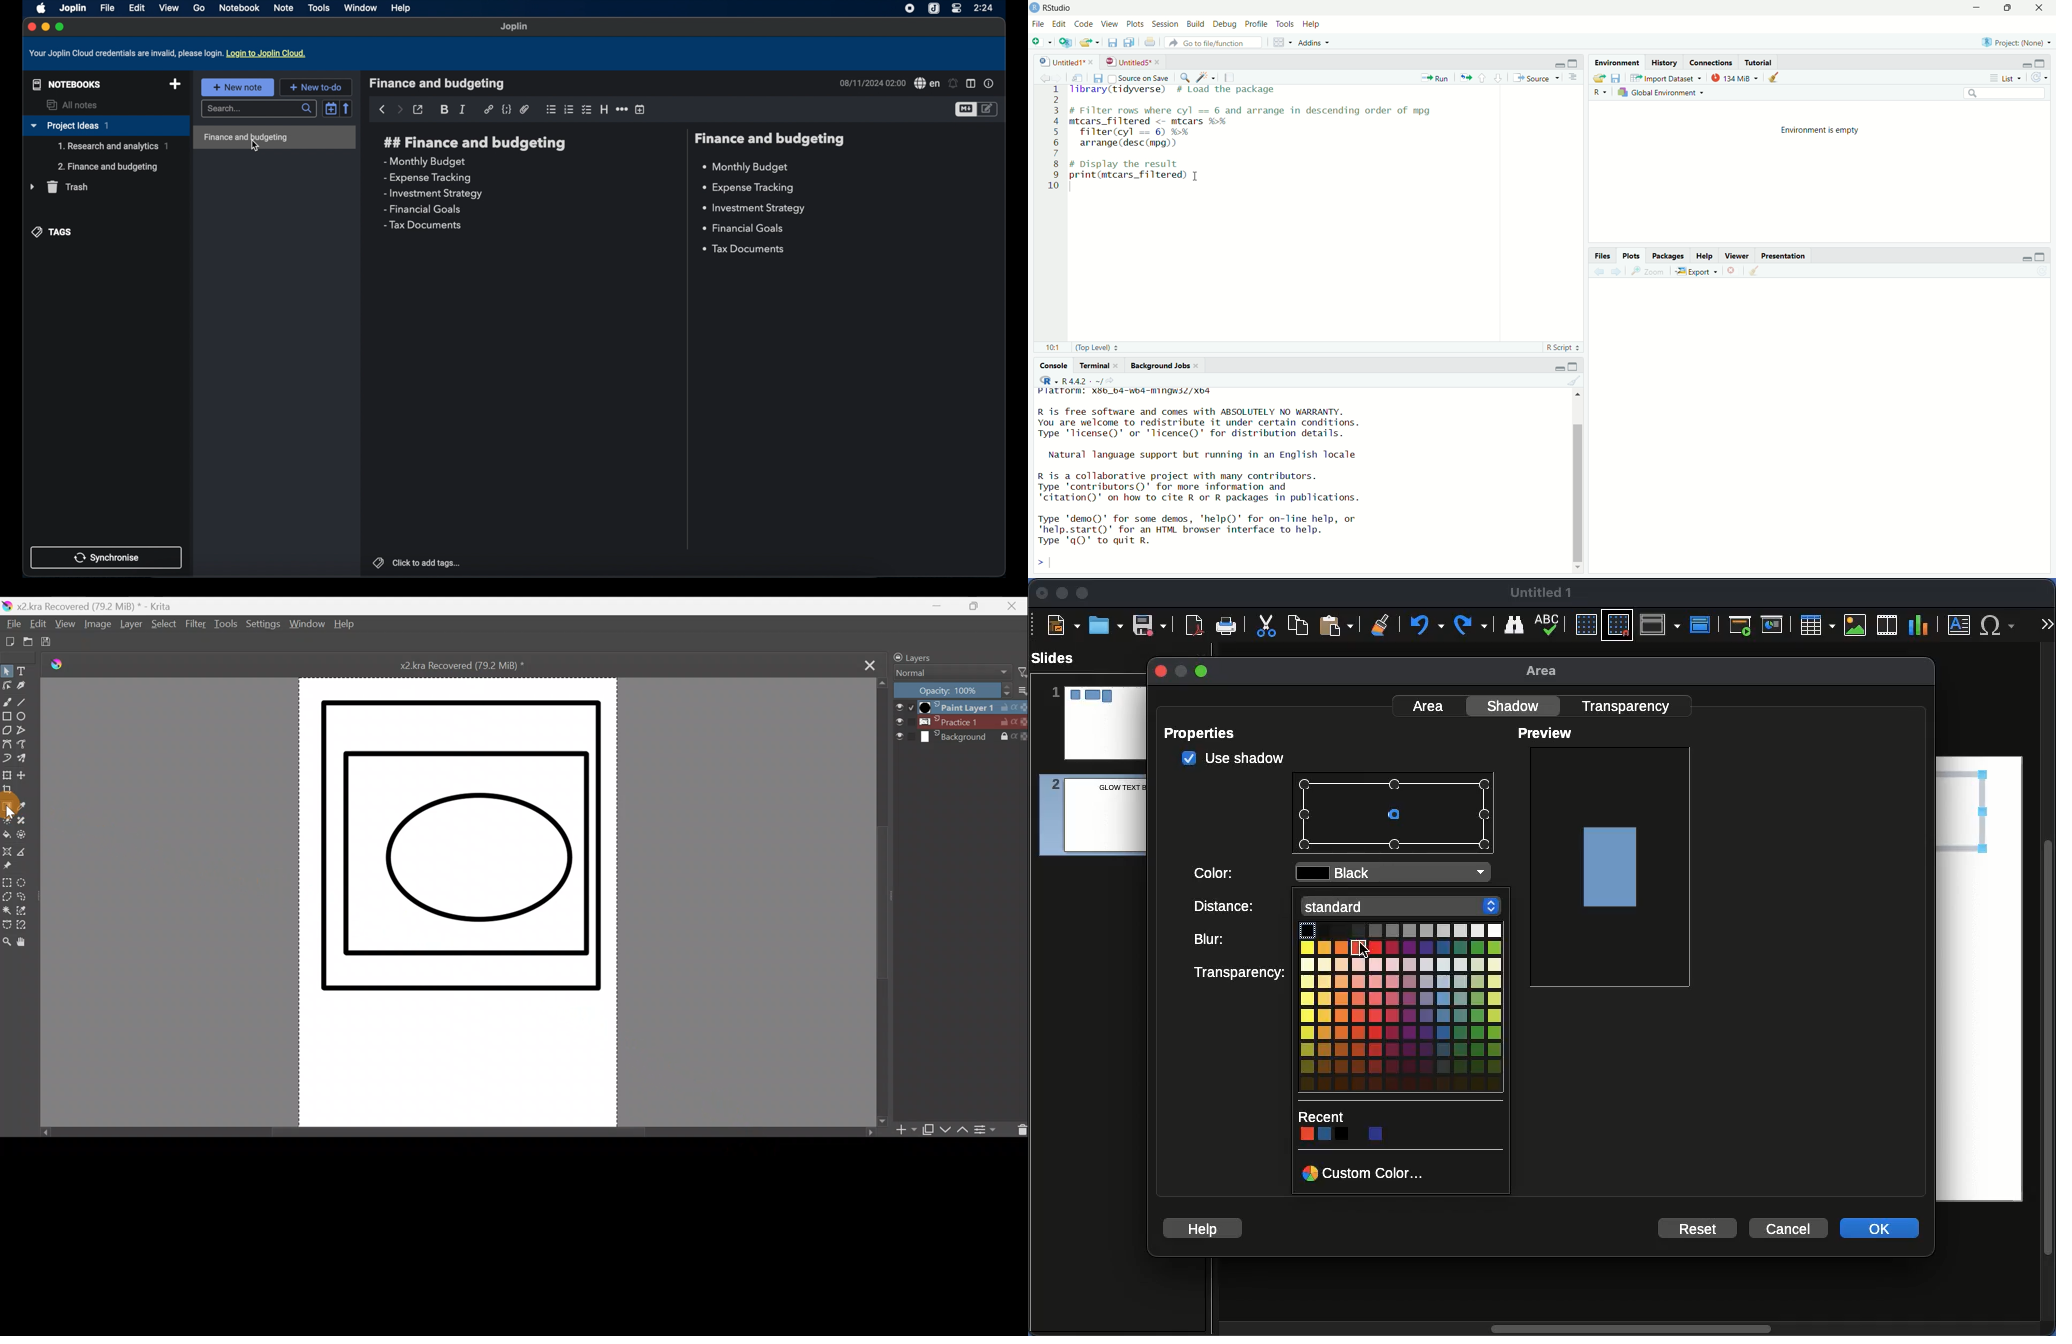 The image size is (2072, 1344). I want to click on tags, so click(53, 231).